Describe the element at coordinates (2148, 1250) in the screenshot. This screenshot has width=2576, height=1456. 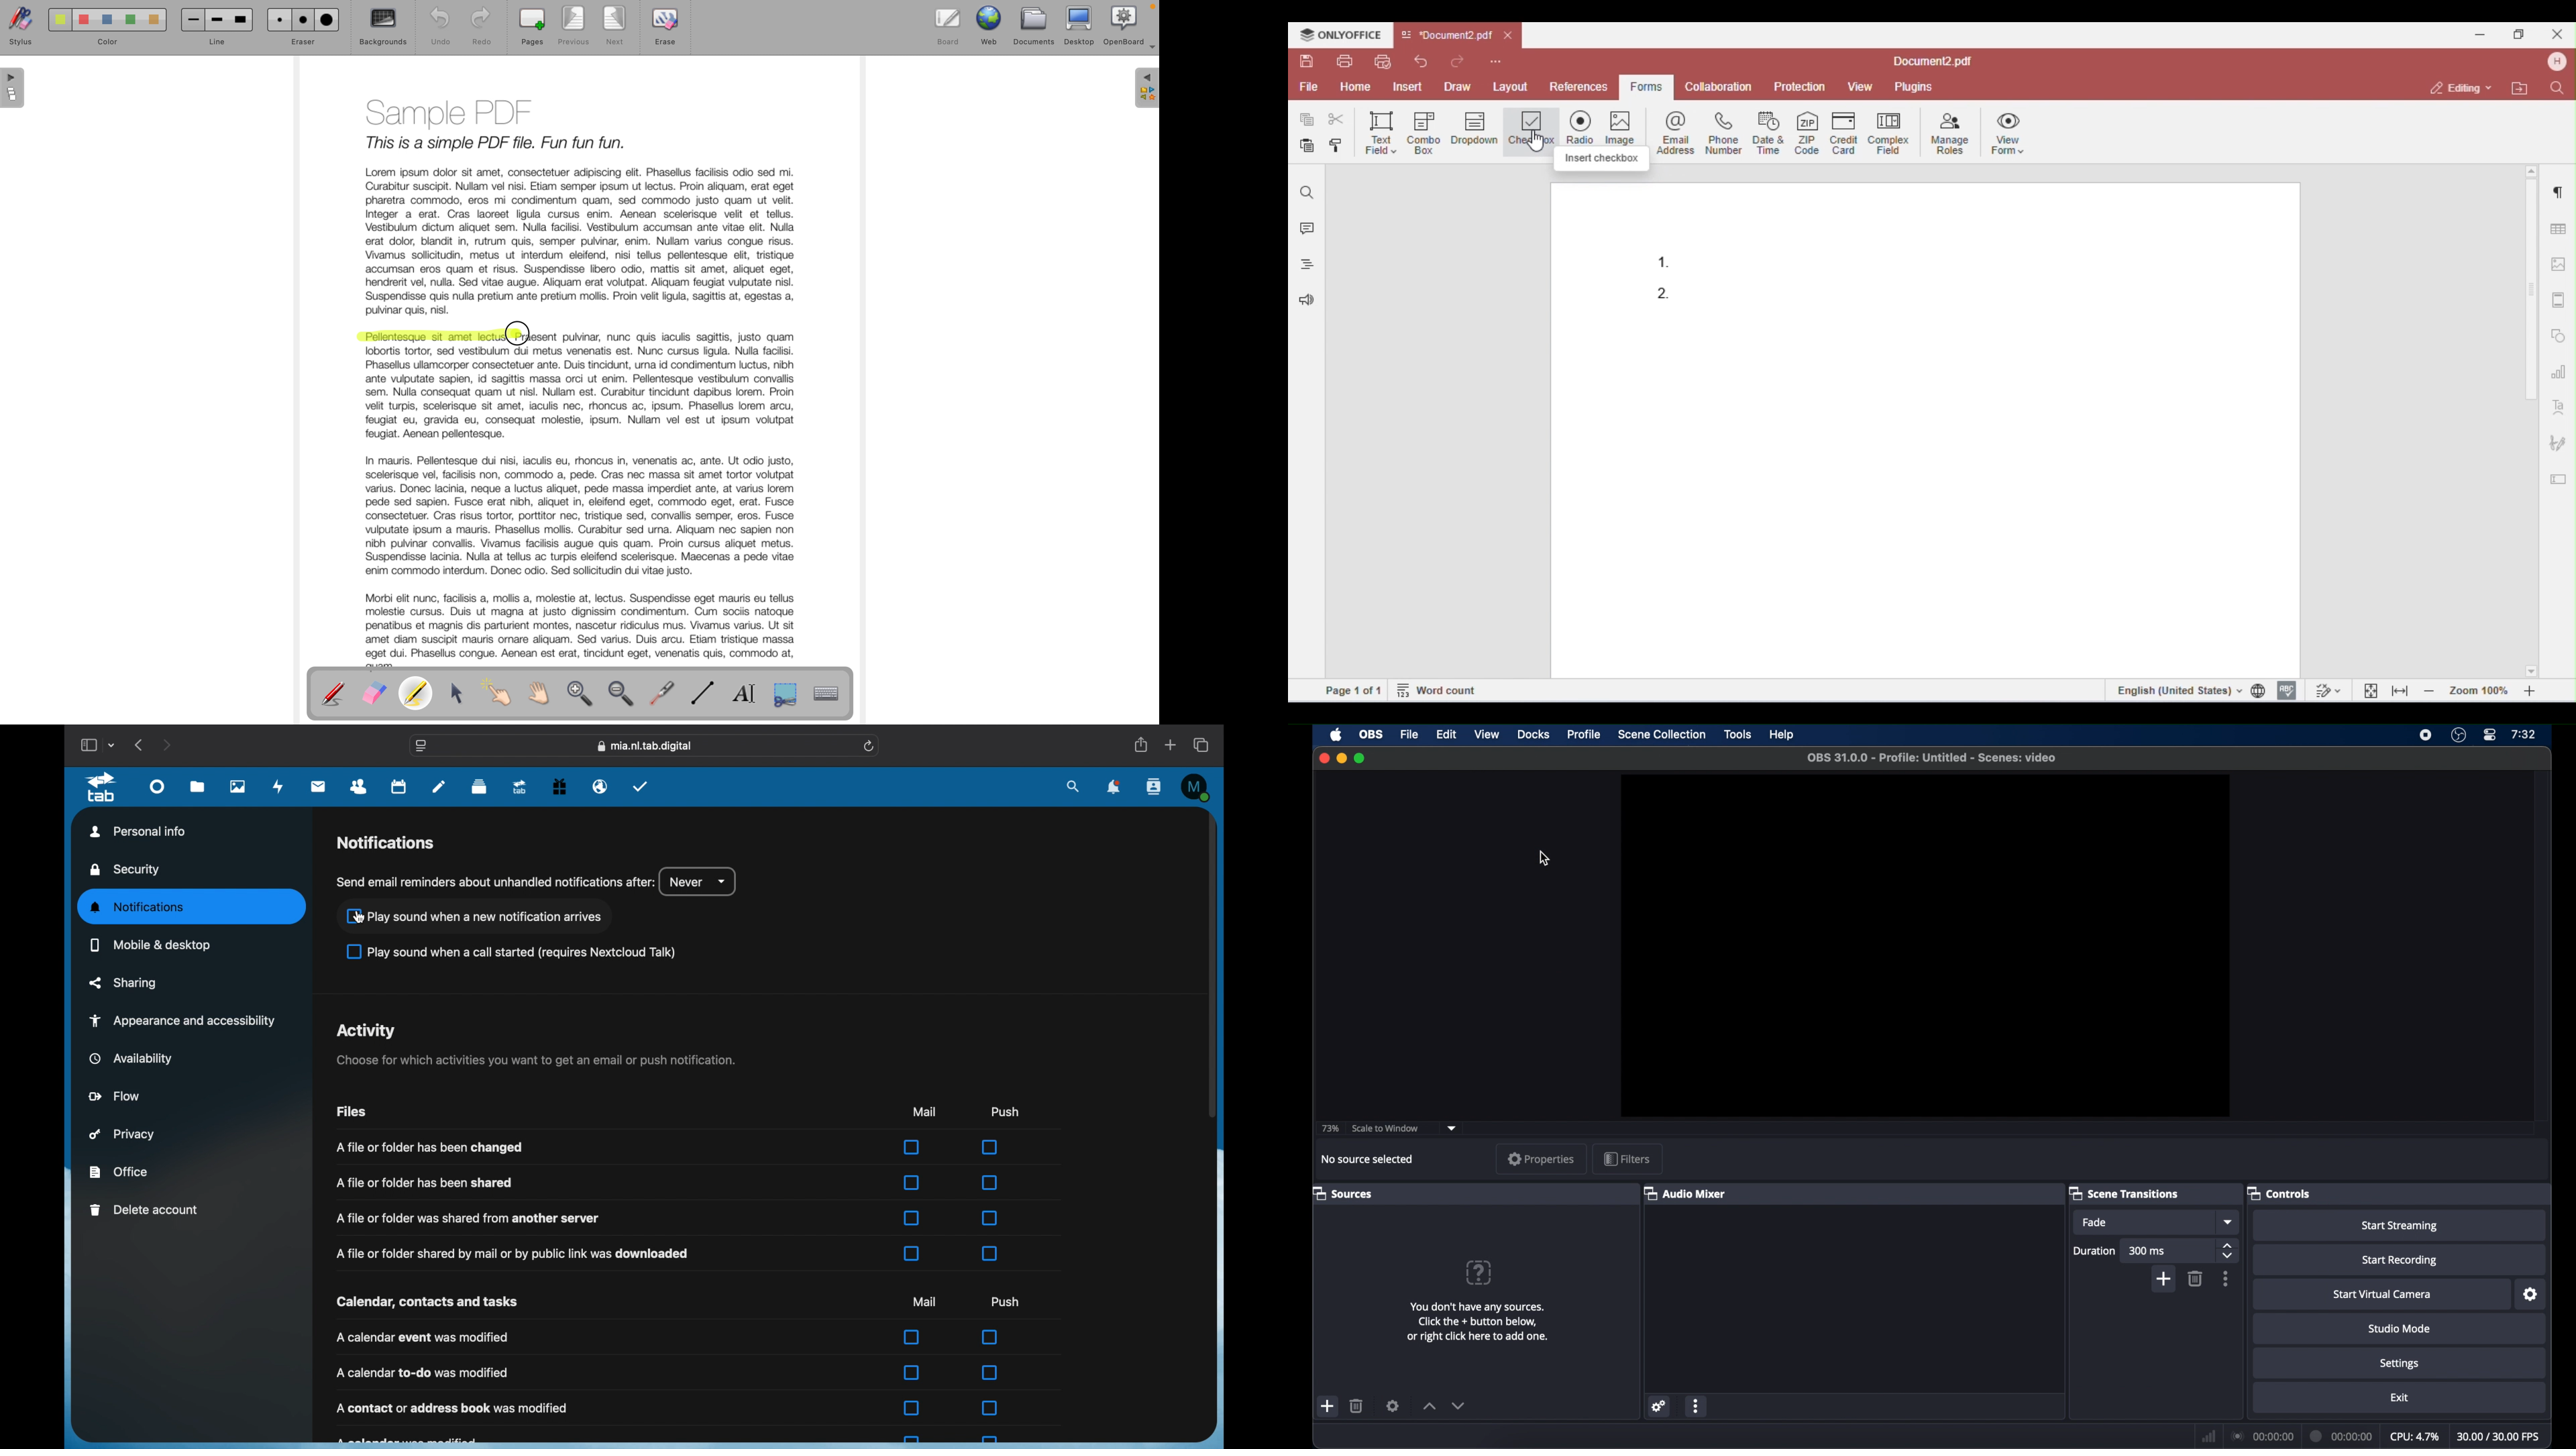
I see `300 ms` at that location.